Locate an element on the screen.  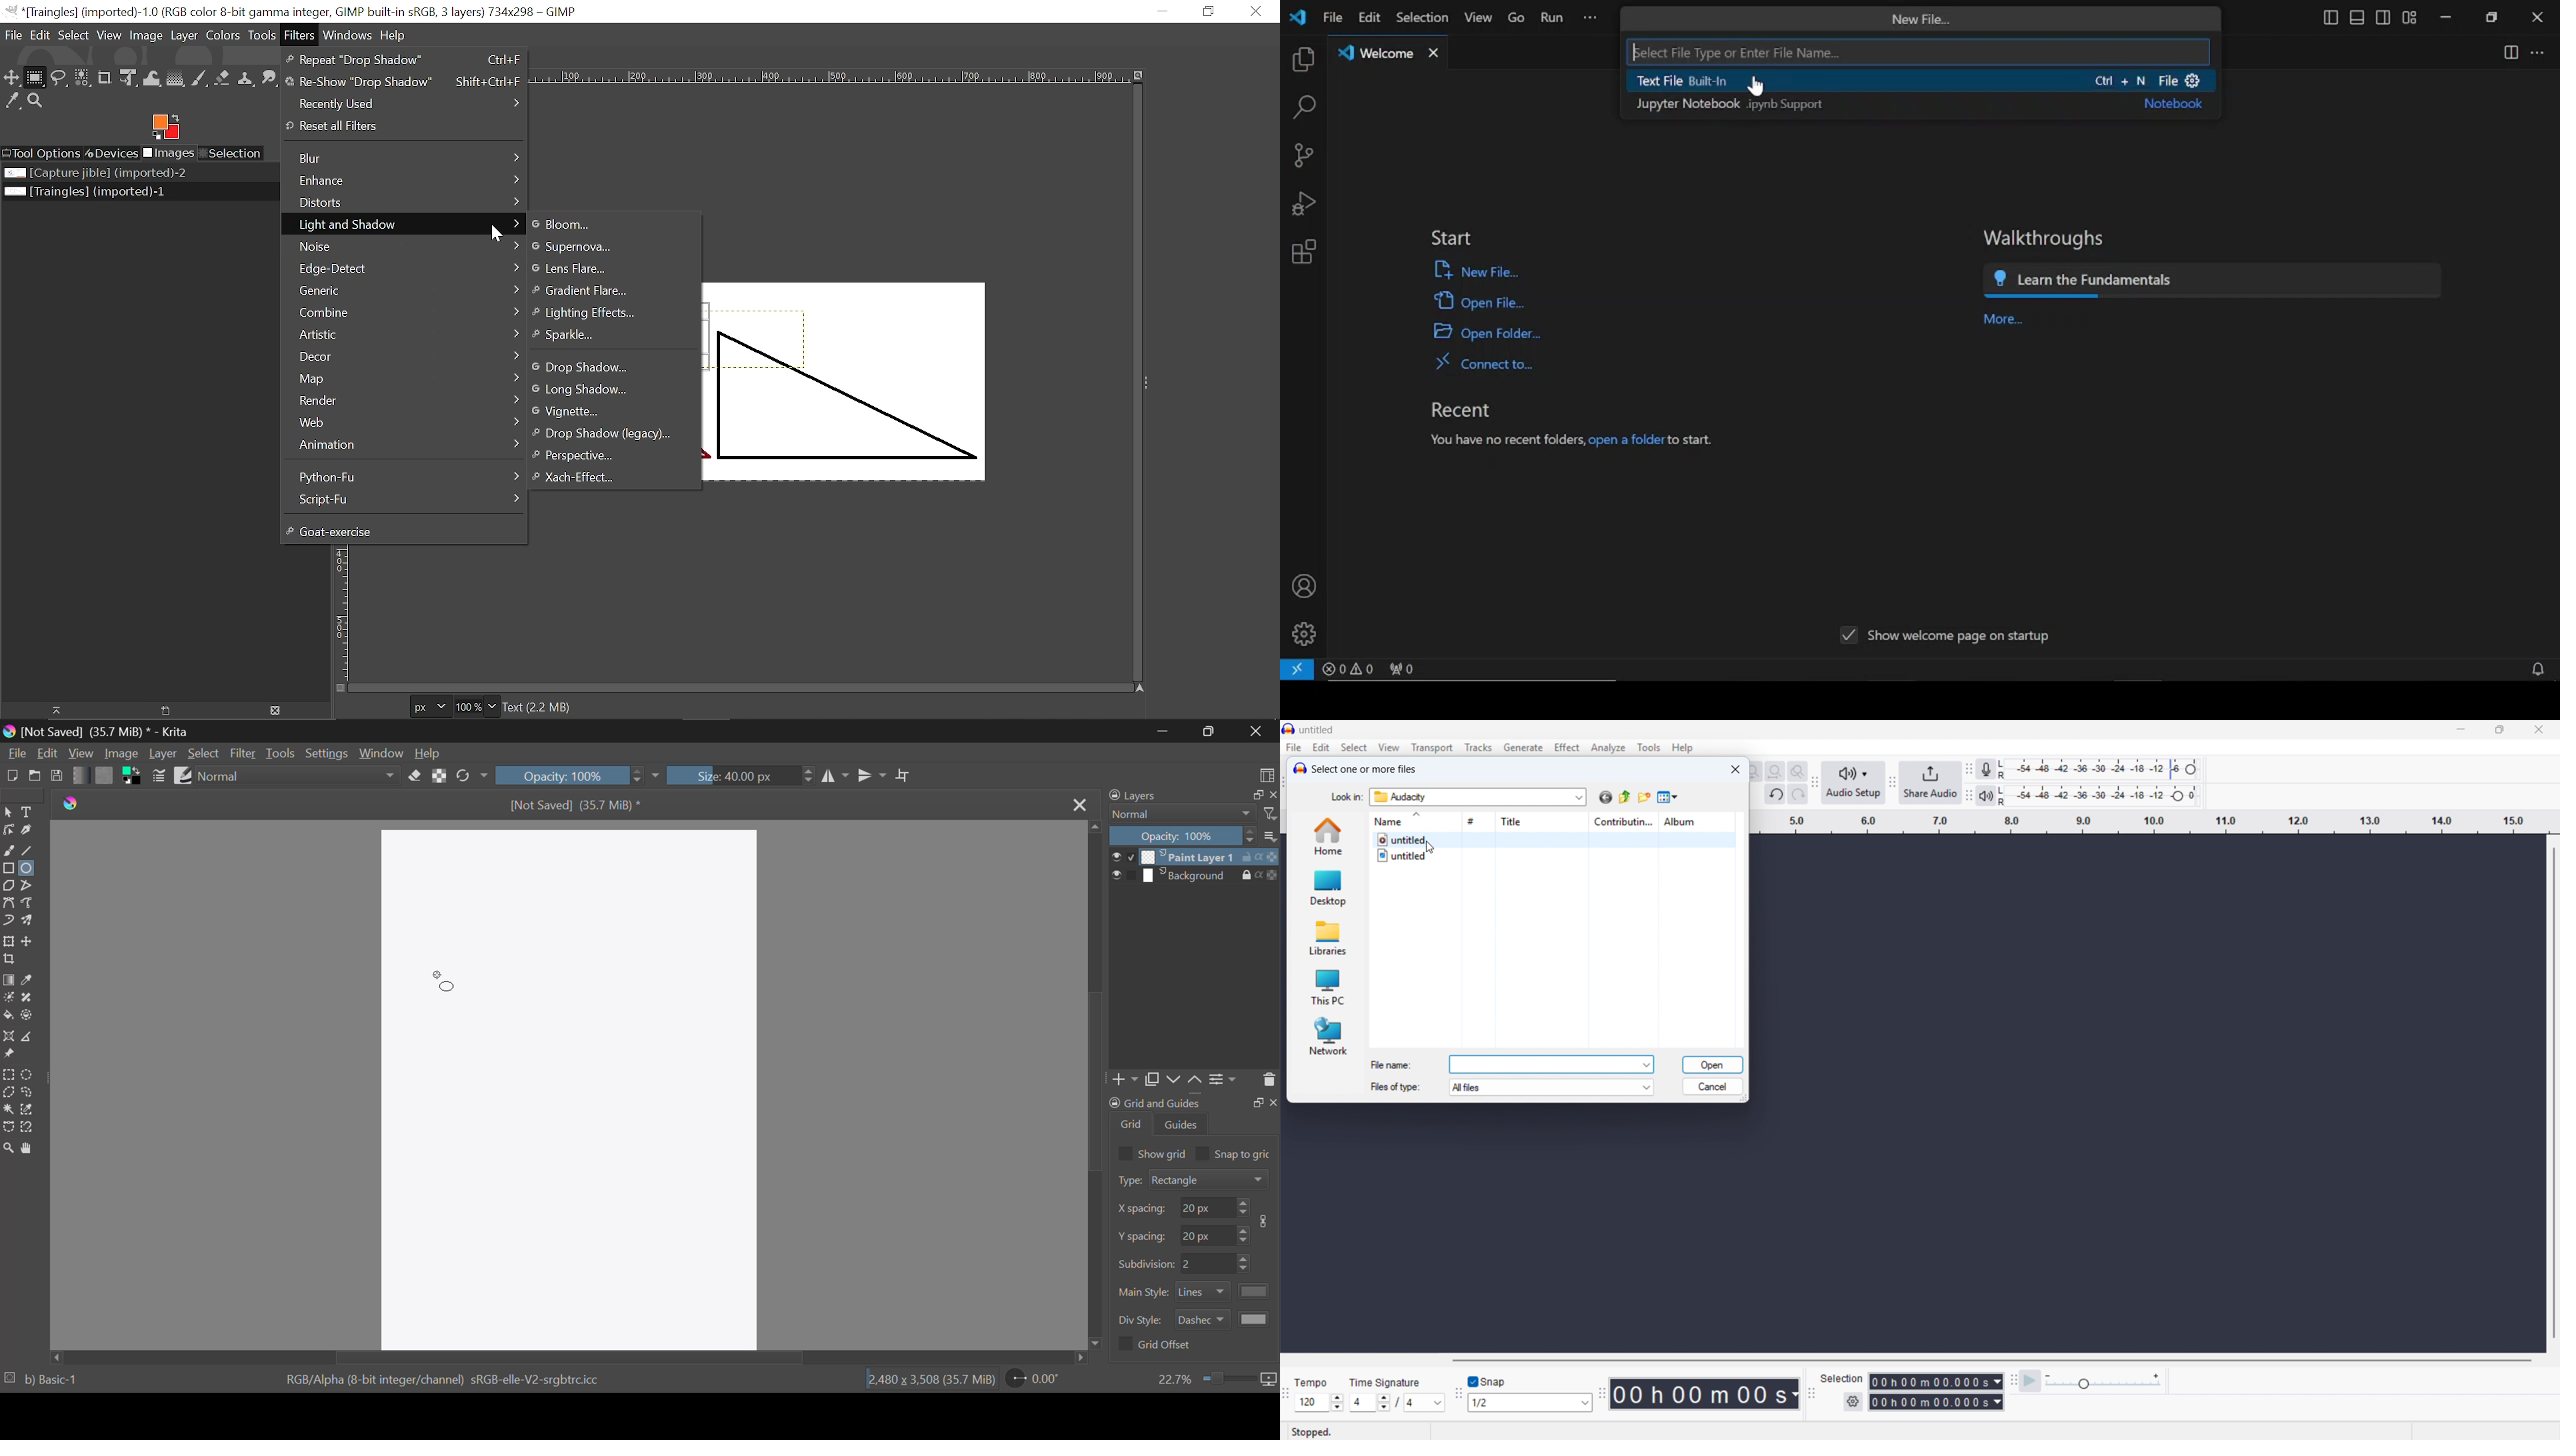
cursor is located at coordinates (1430, 848).